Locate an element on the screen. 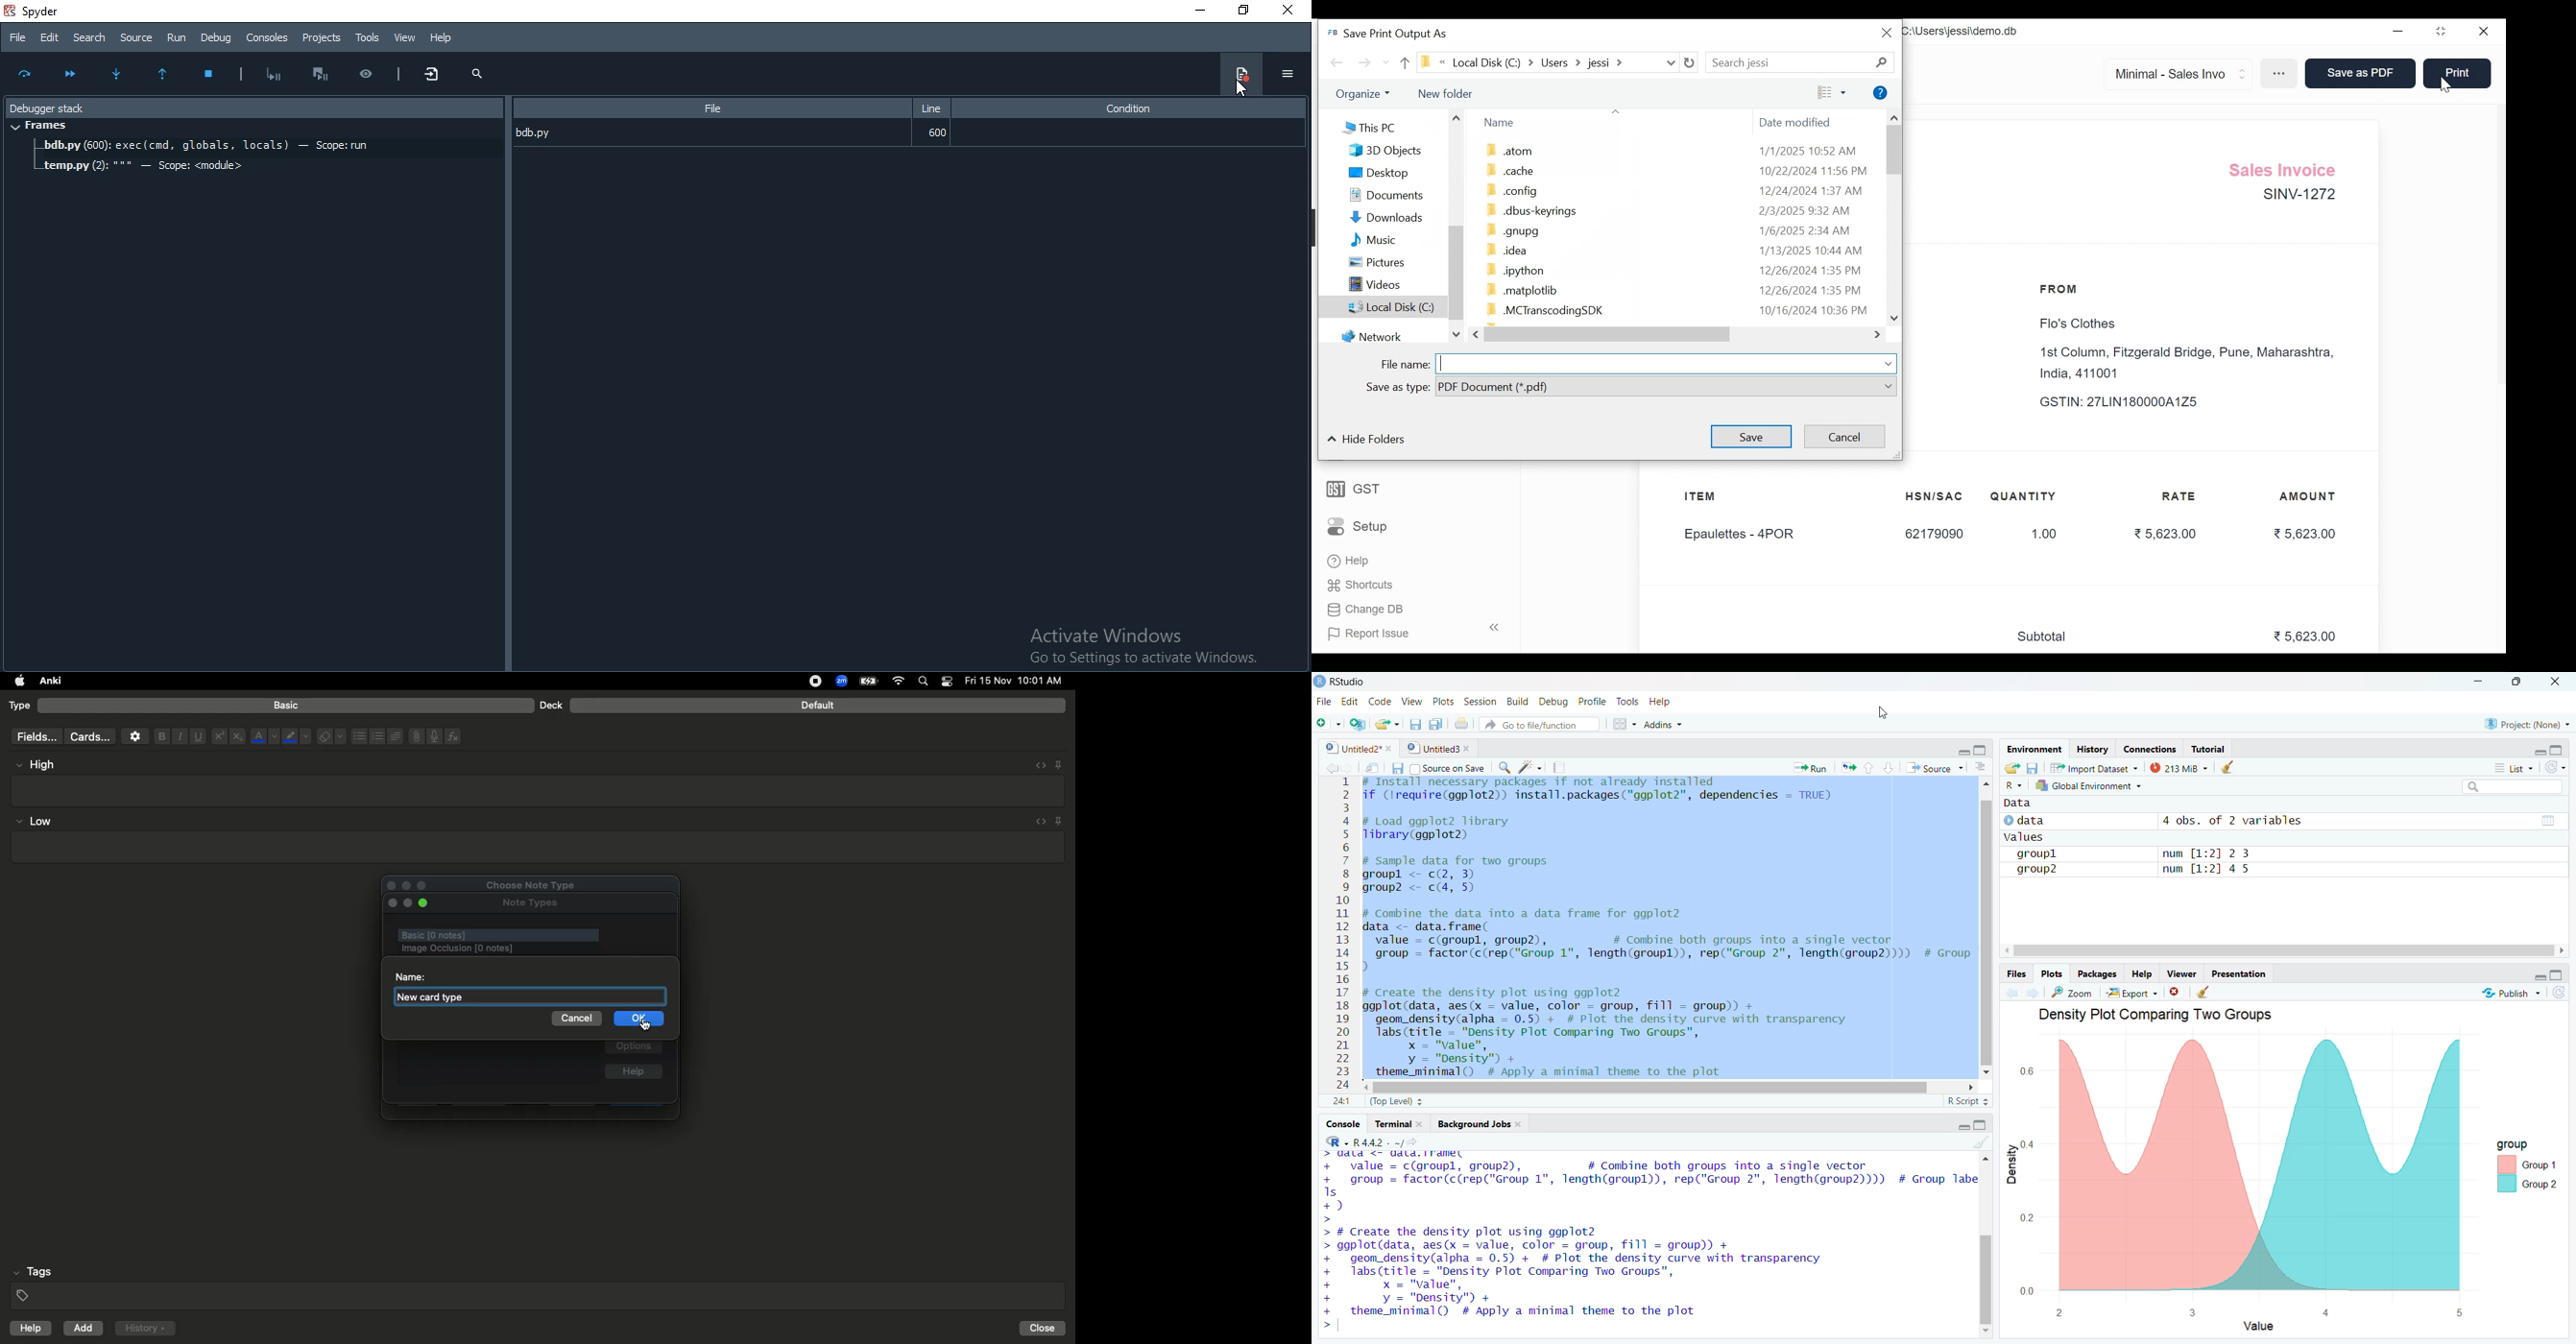 This screenshot has width=2576, height=1344. redo is located at coordinates (2564, 995).